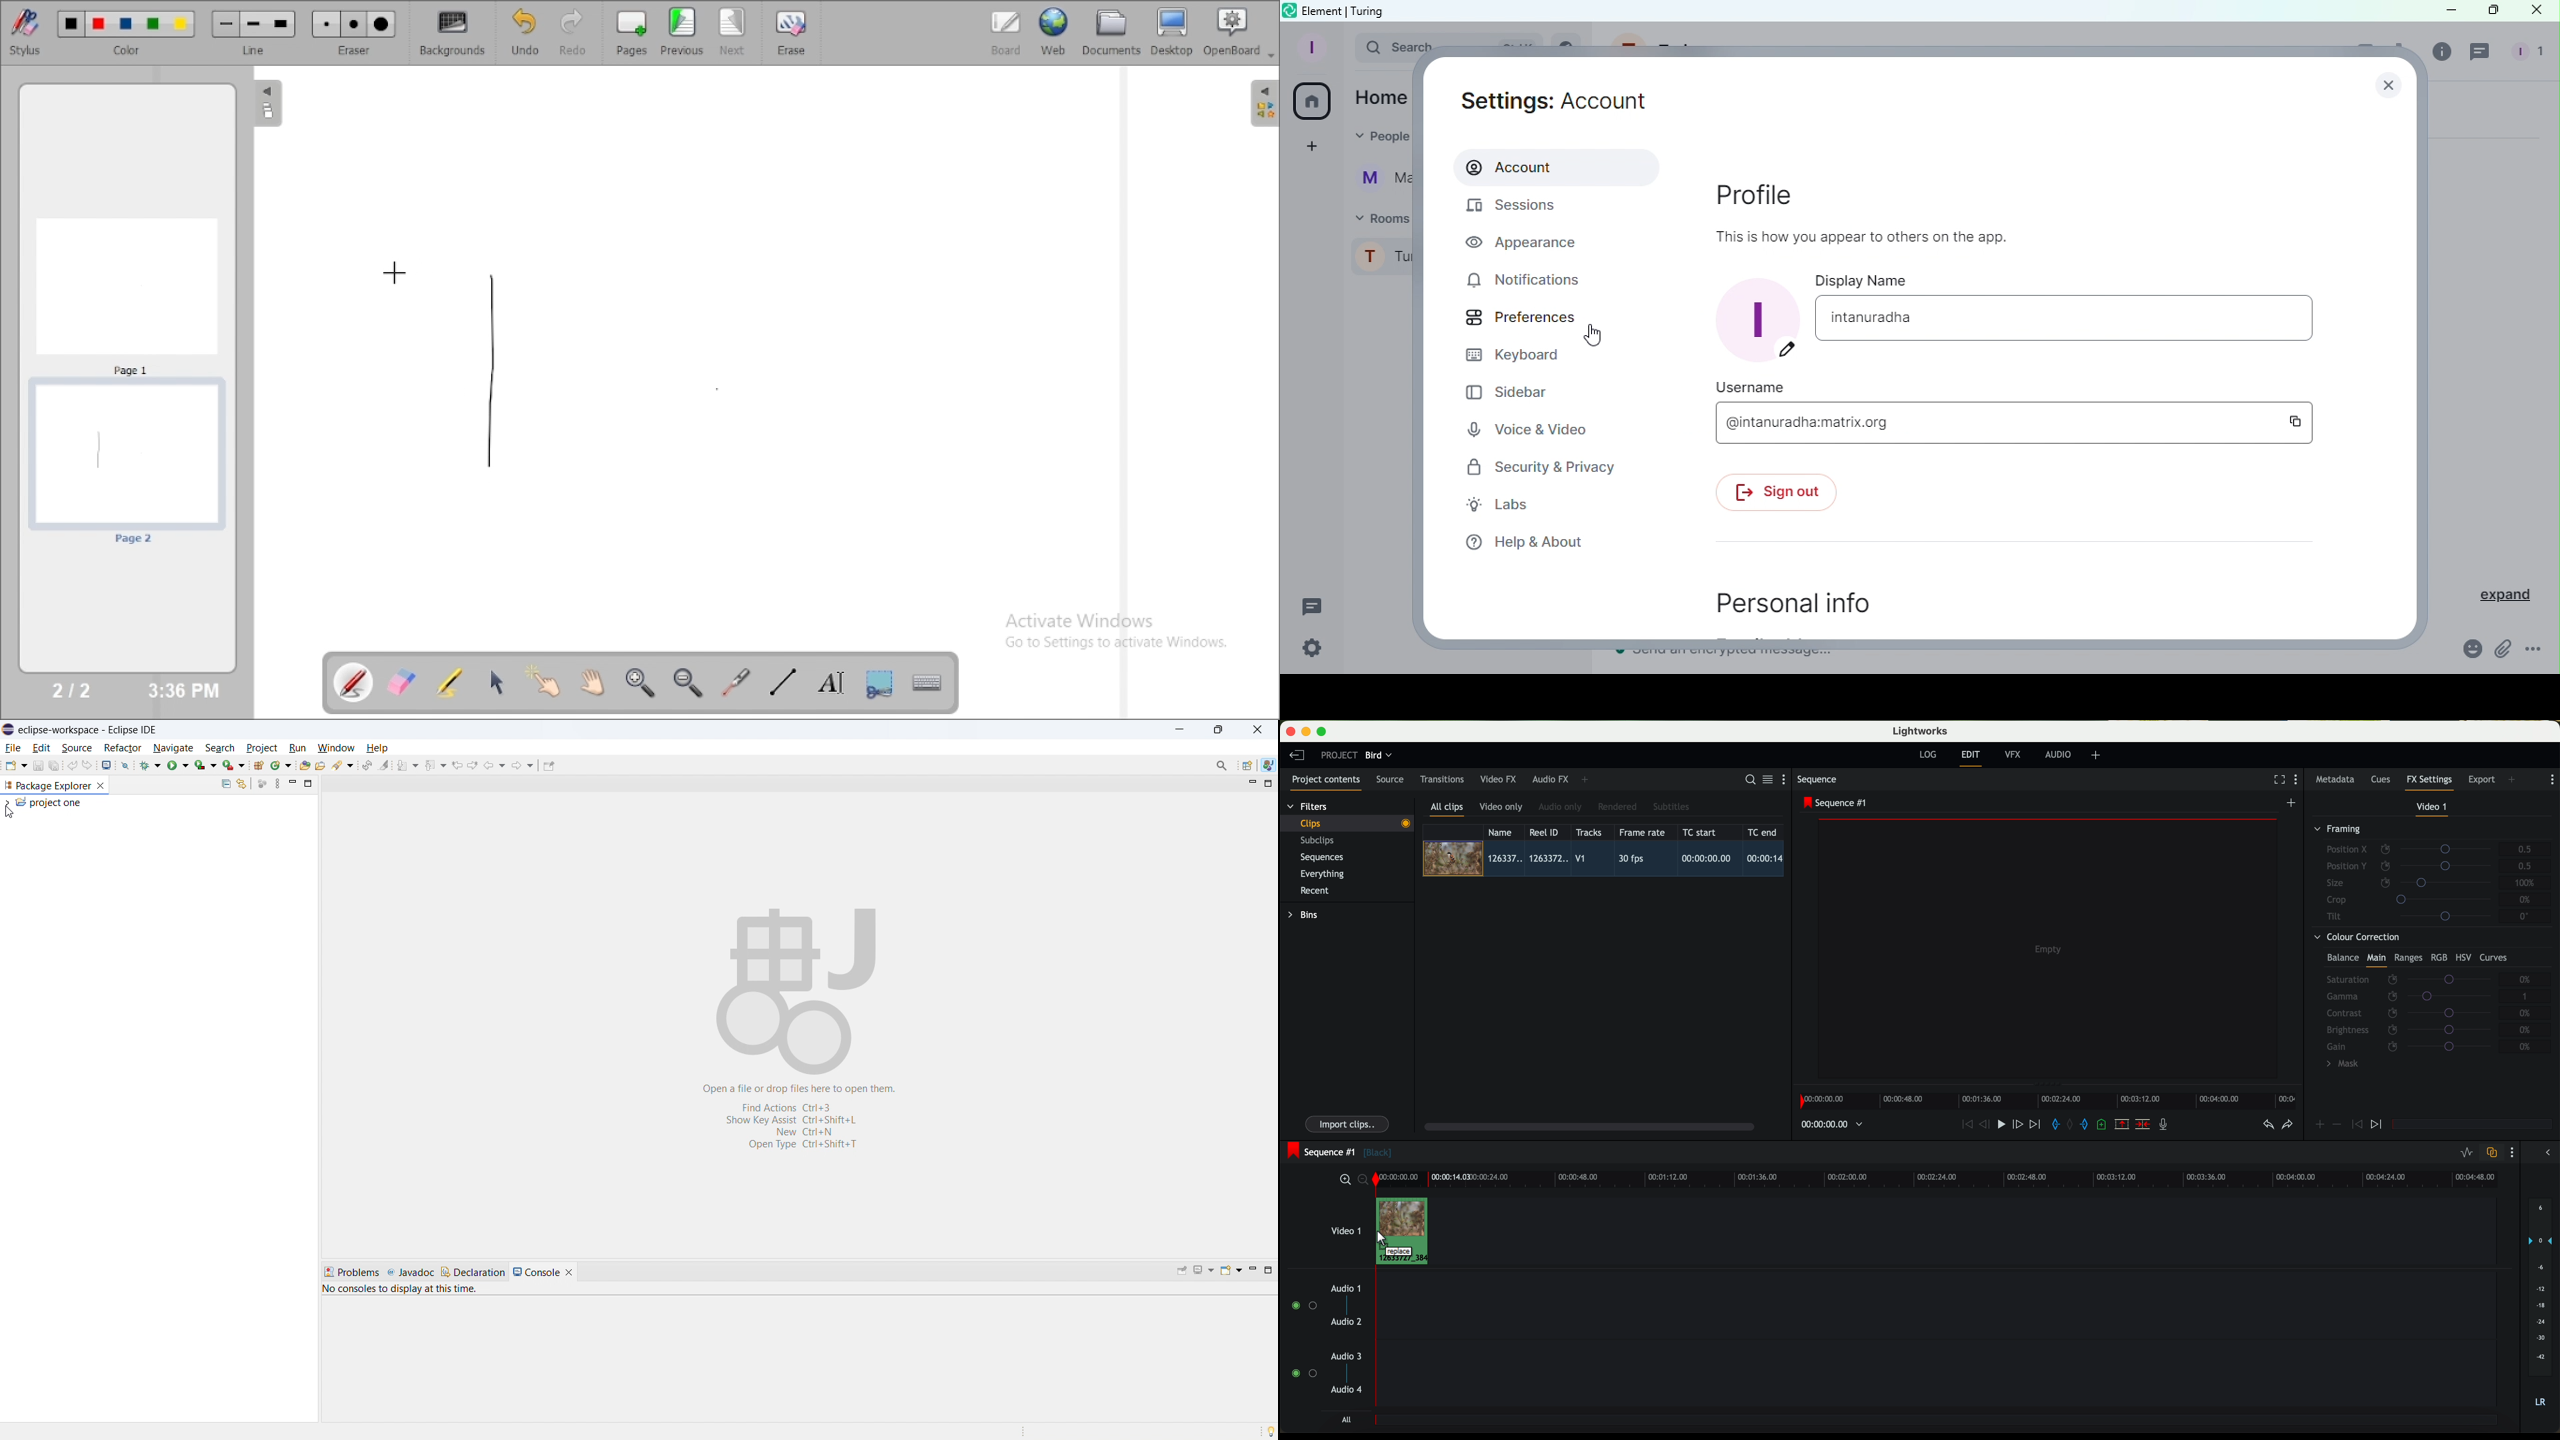  What do you see at coordinates (1817, 779) in the screenshot?
I see `sequence` at bounding box center [1817, 779].